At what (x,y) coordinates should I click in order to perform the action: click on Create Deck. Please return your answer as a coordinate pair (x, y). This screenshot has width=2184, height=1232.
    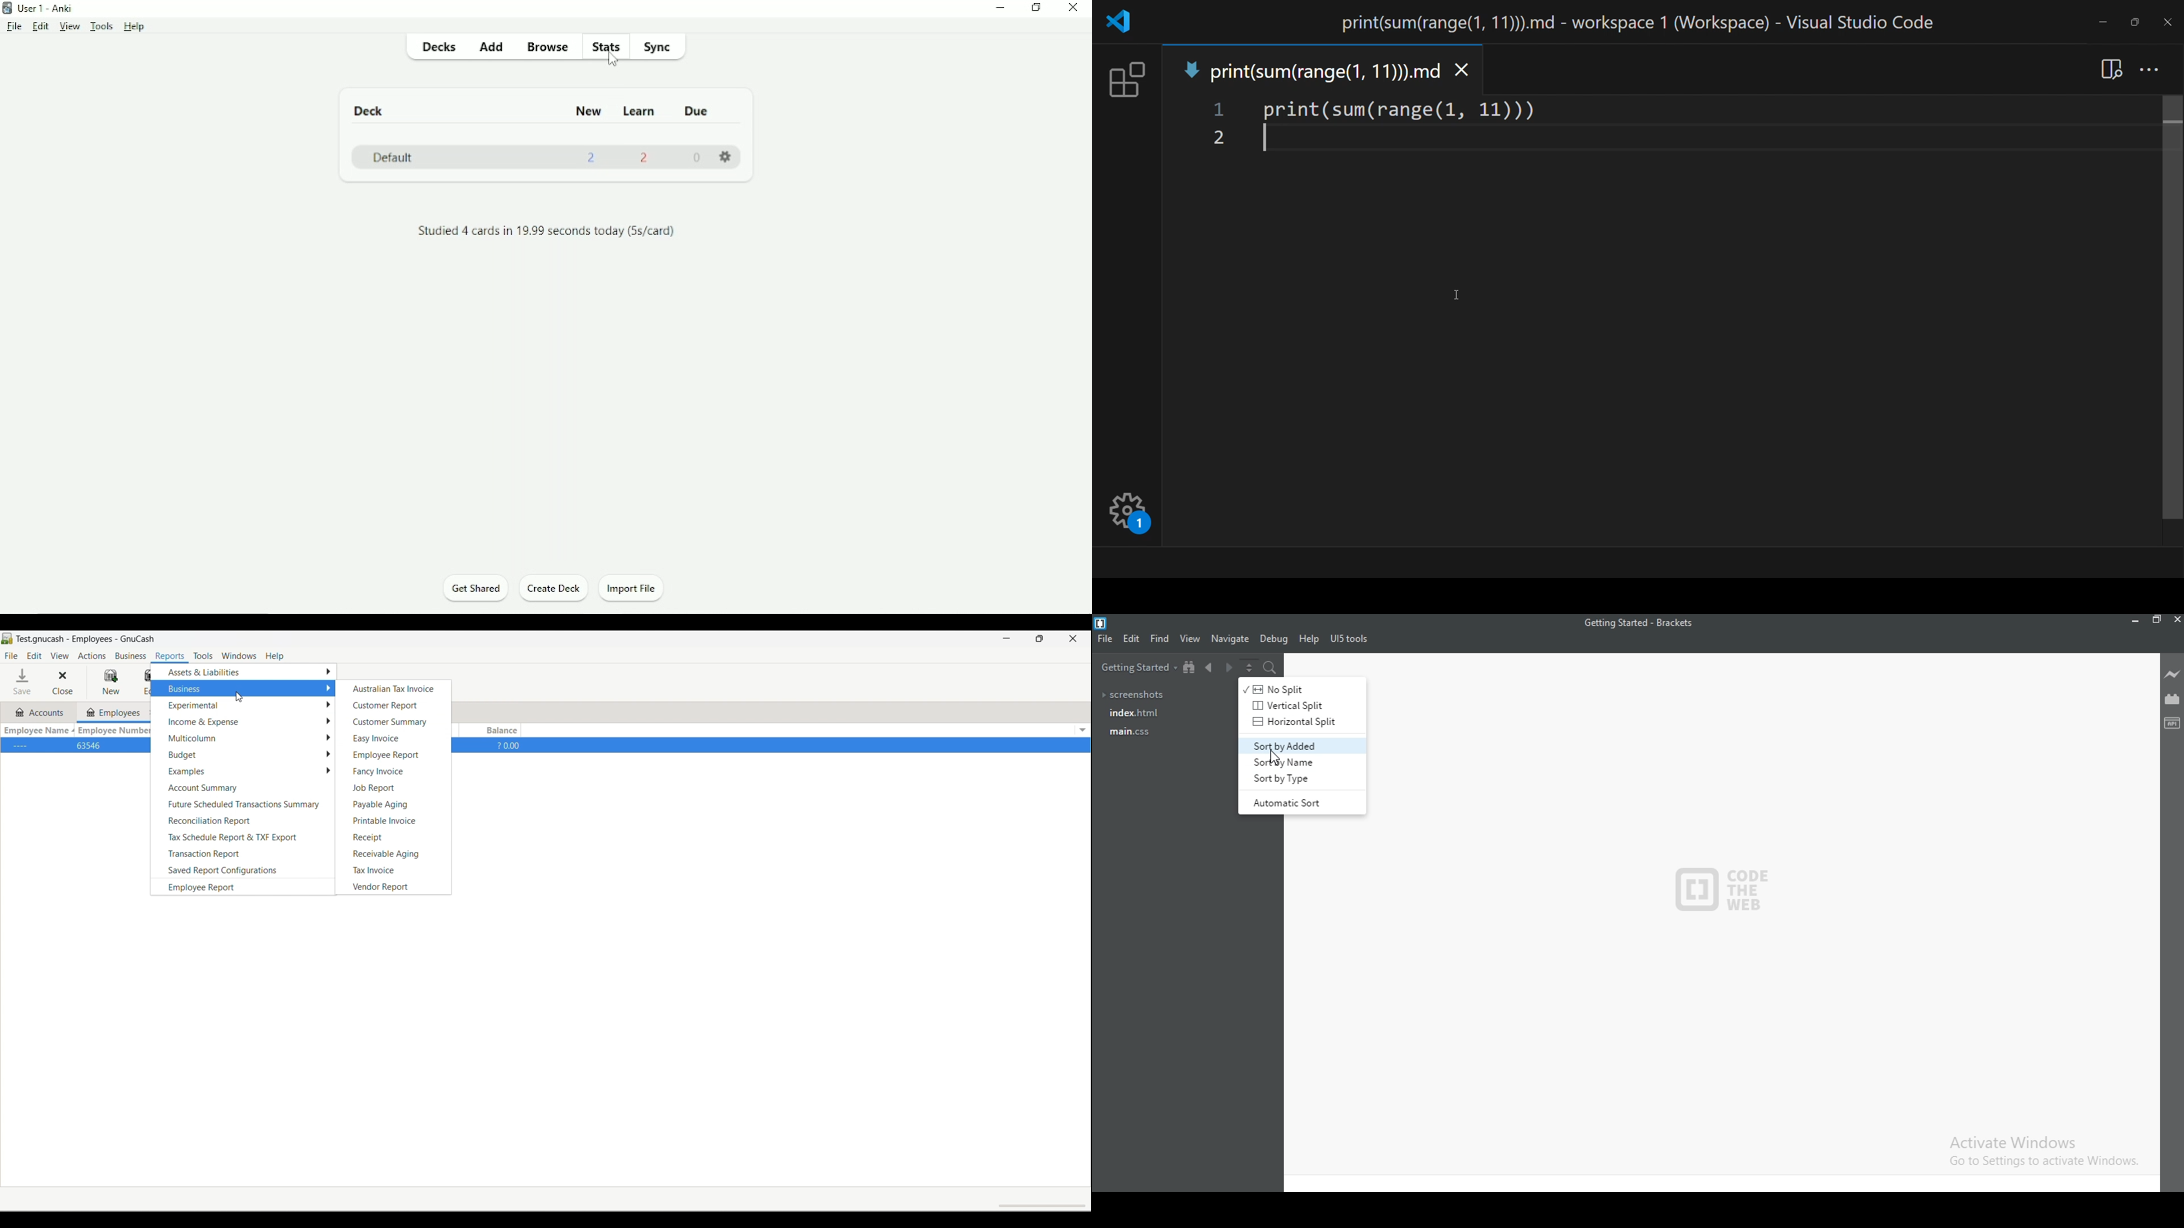
    Looking at the image, I should click on (555, 589).